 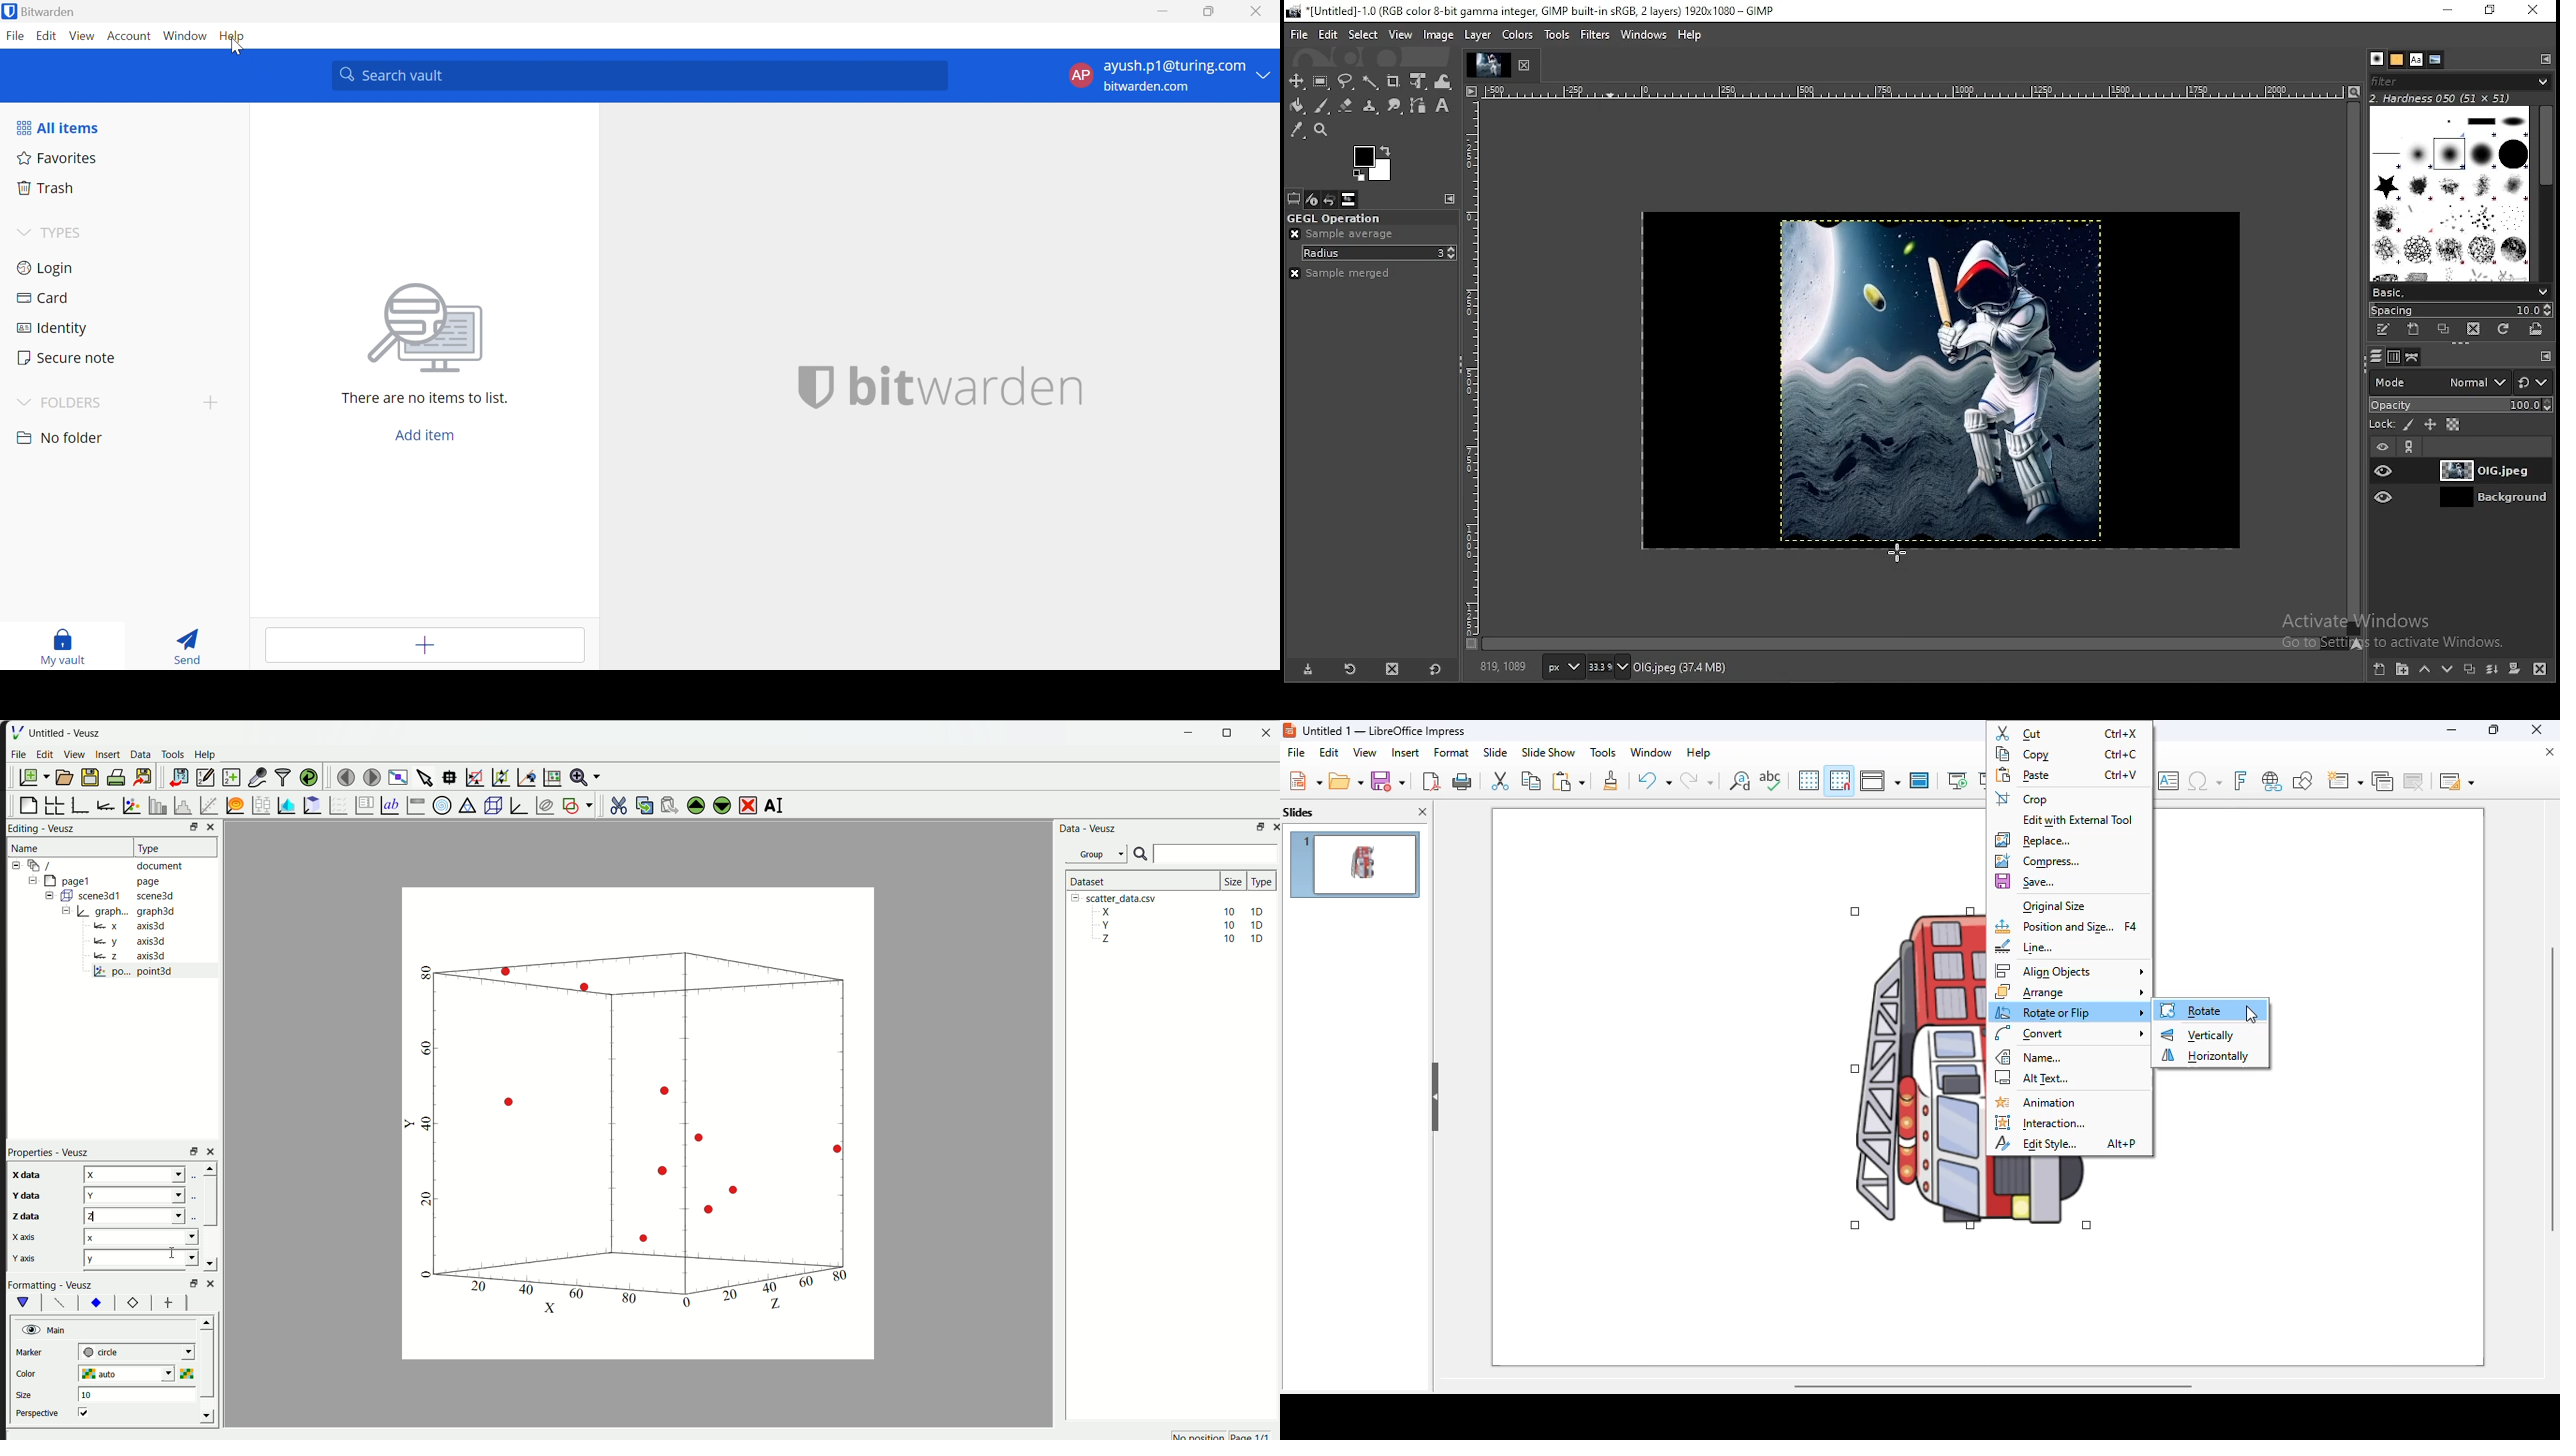 I want to click on document history, so click(x=2435, y=60).